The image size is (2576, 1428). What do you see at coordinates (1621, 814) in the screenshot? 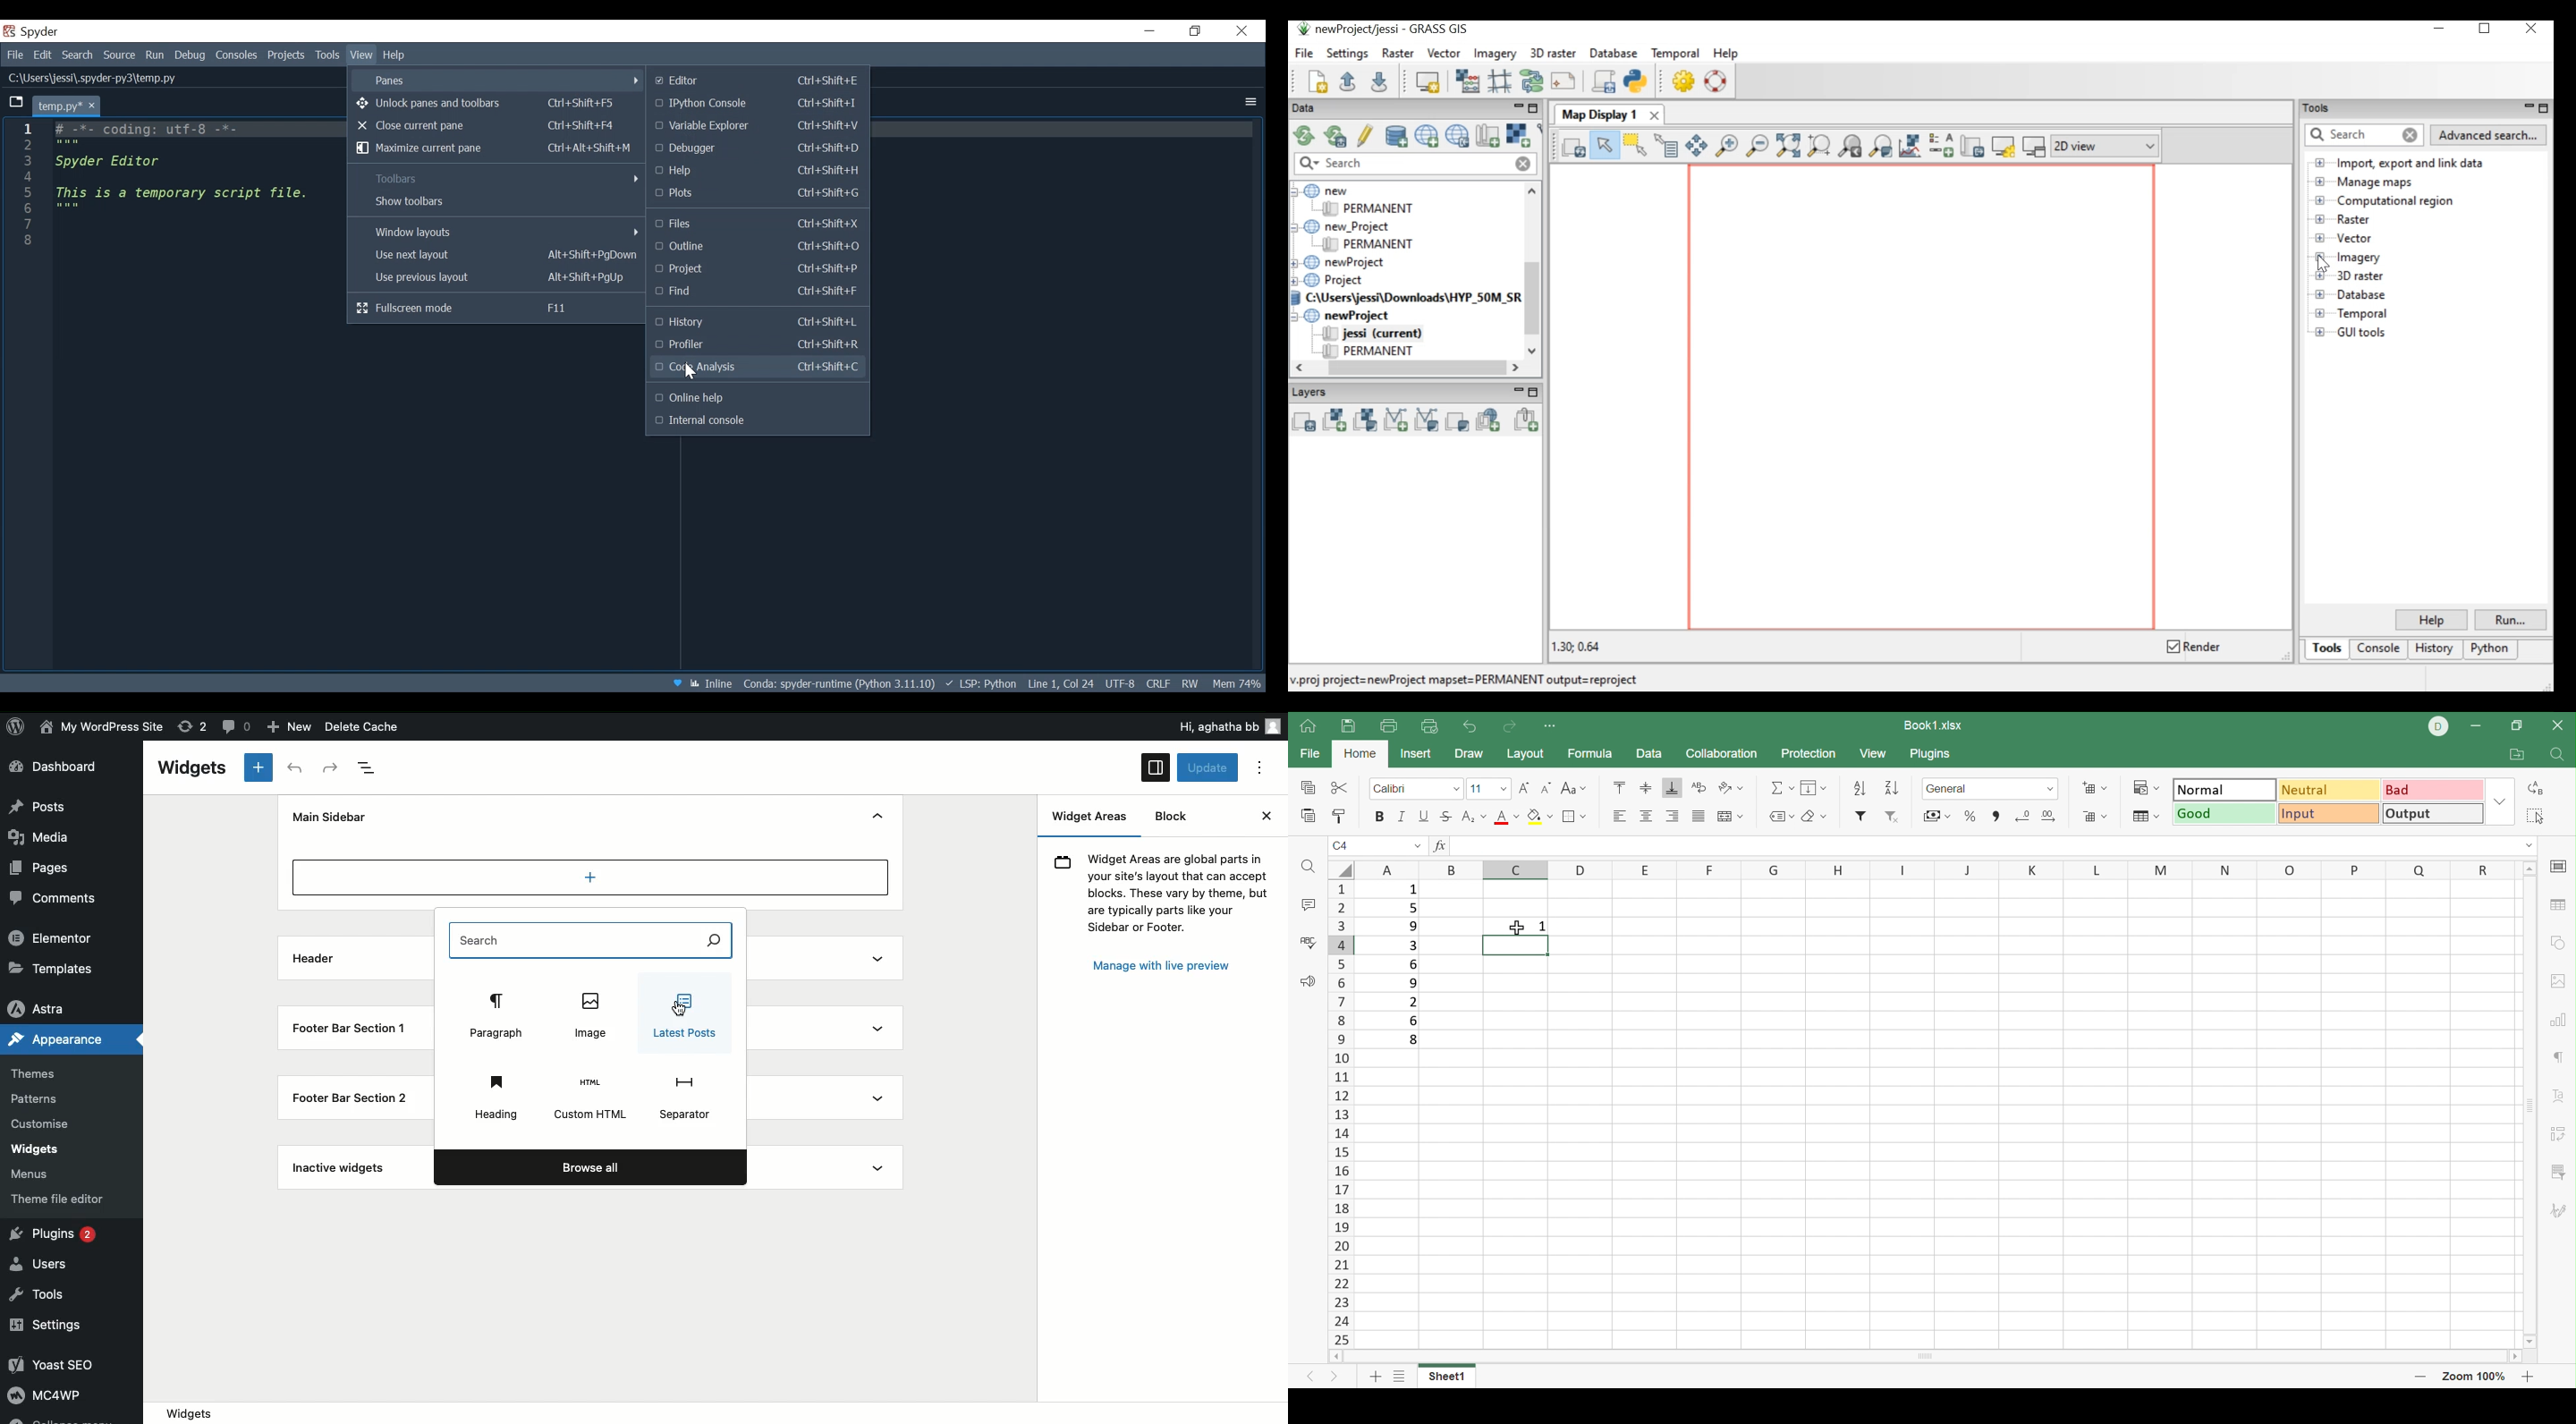
I see `Align left` at bounding box center [1621, 814].